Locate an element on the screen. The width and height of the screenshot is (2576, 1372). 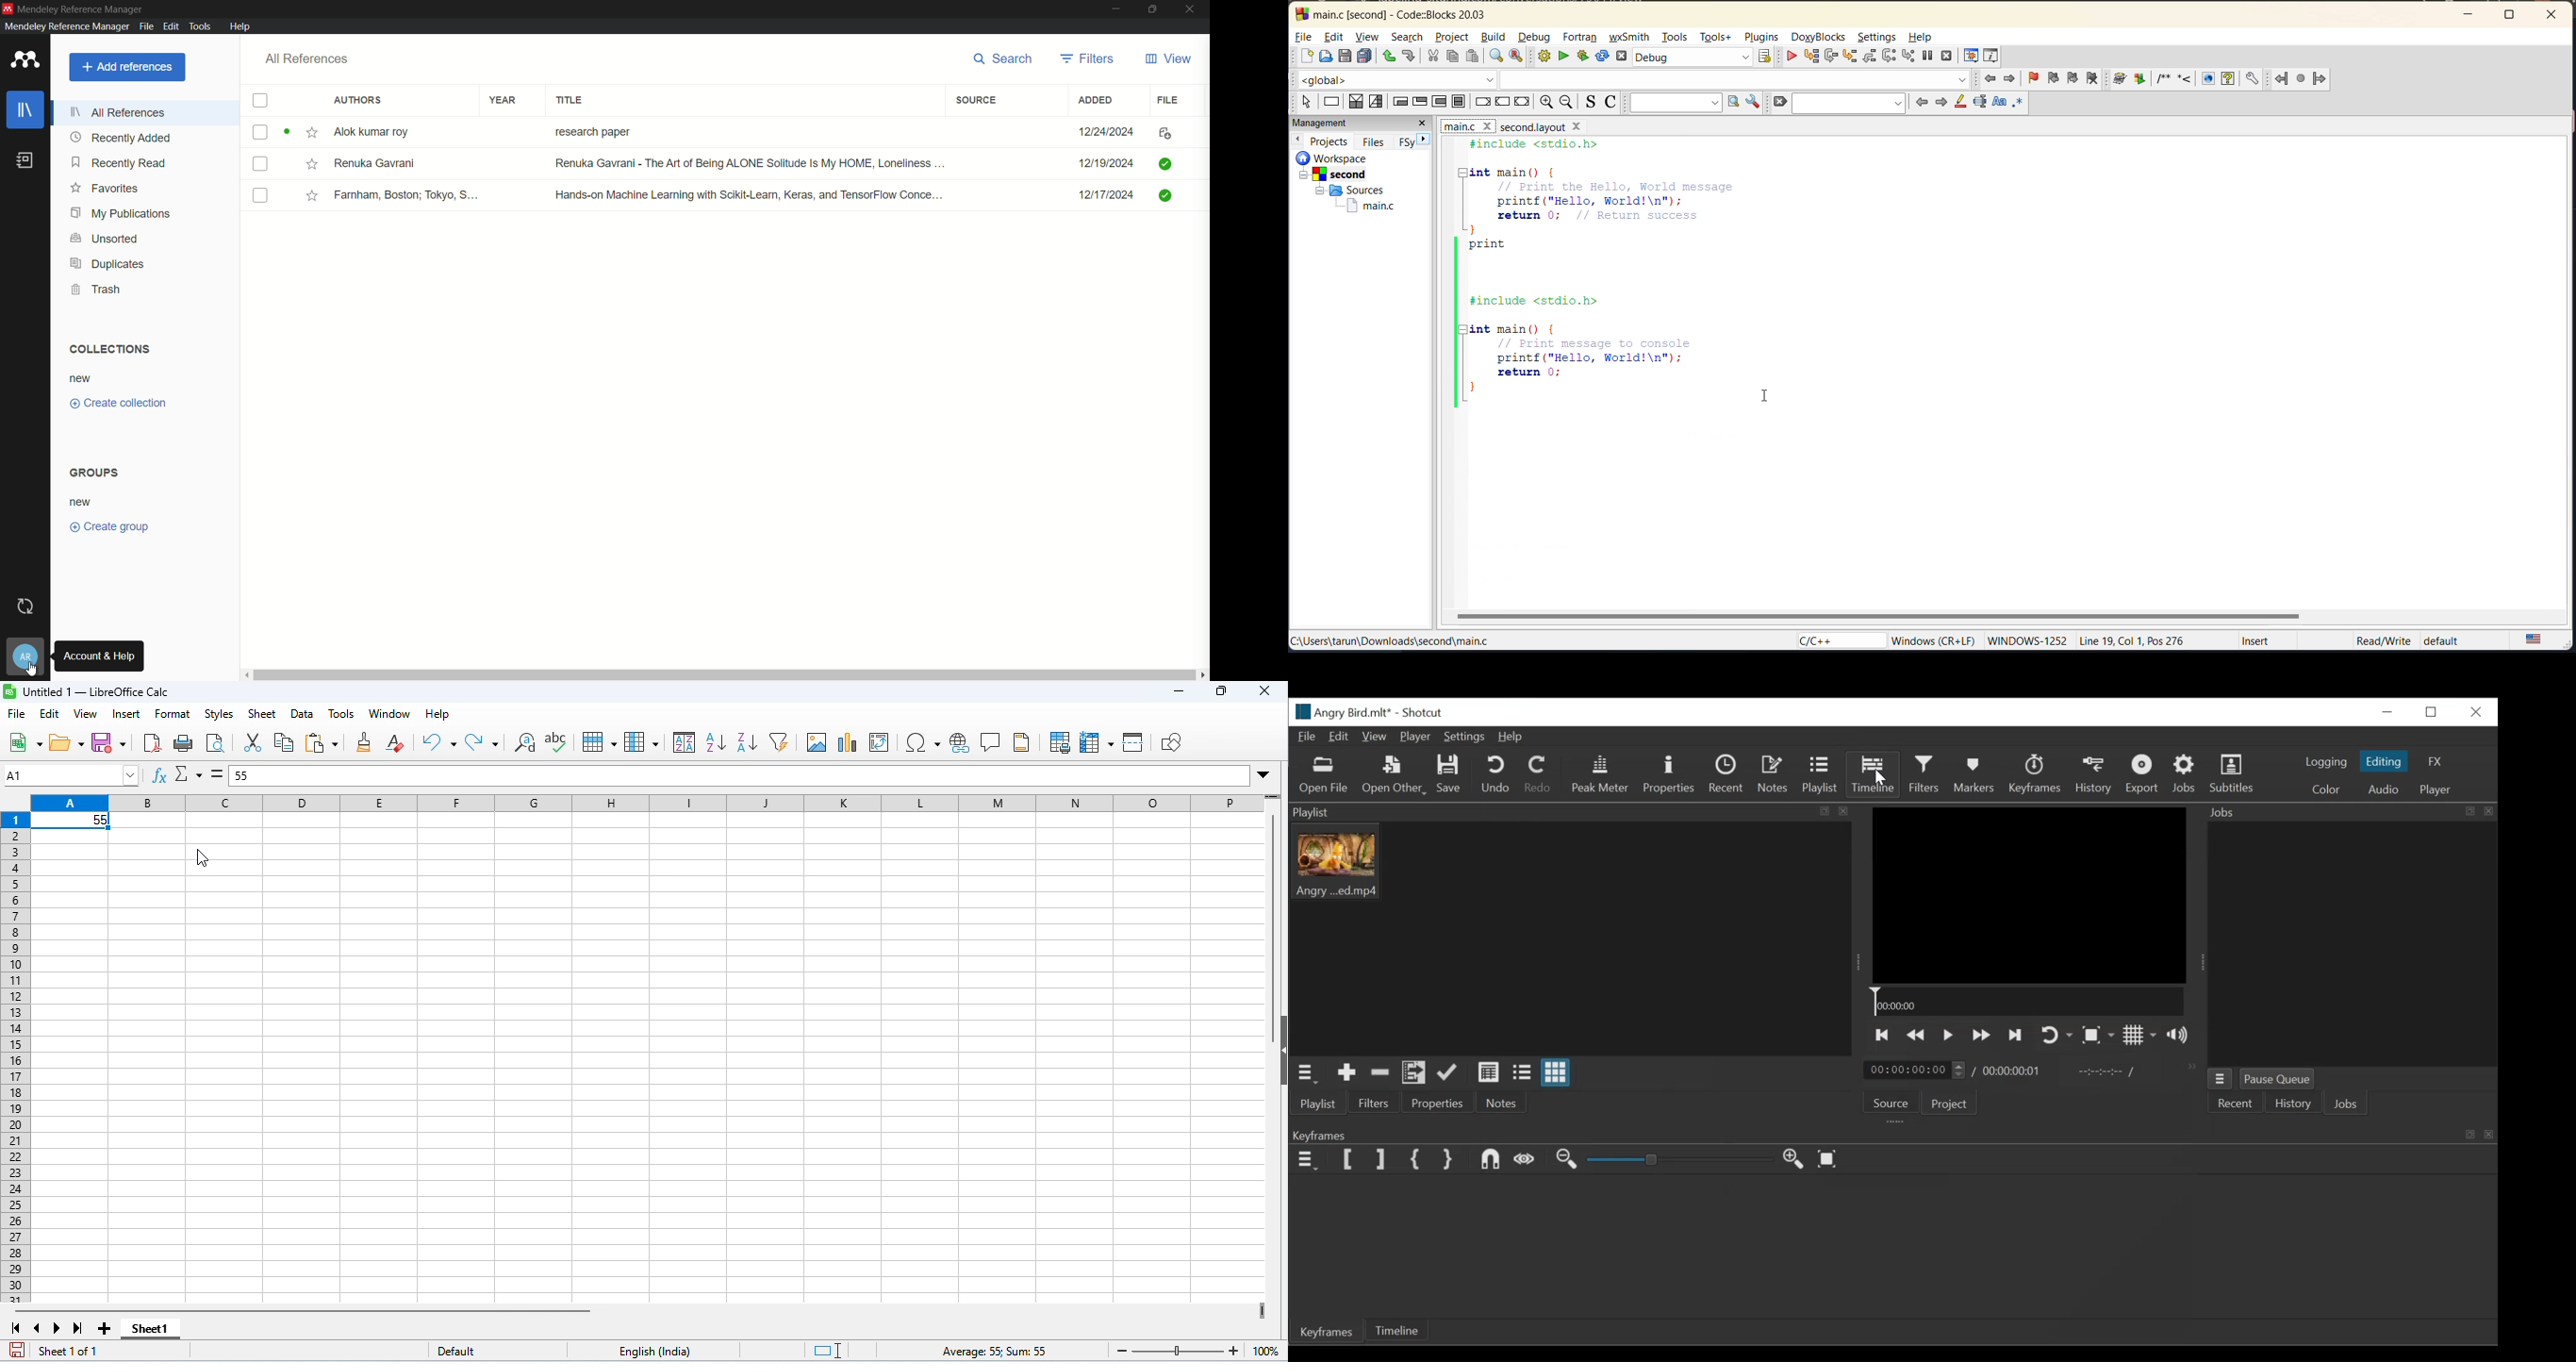
Timeline is located at coordinates (2028, 1001).